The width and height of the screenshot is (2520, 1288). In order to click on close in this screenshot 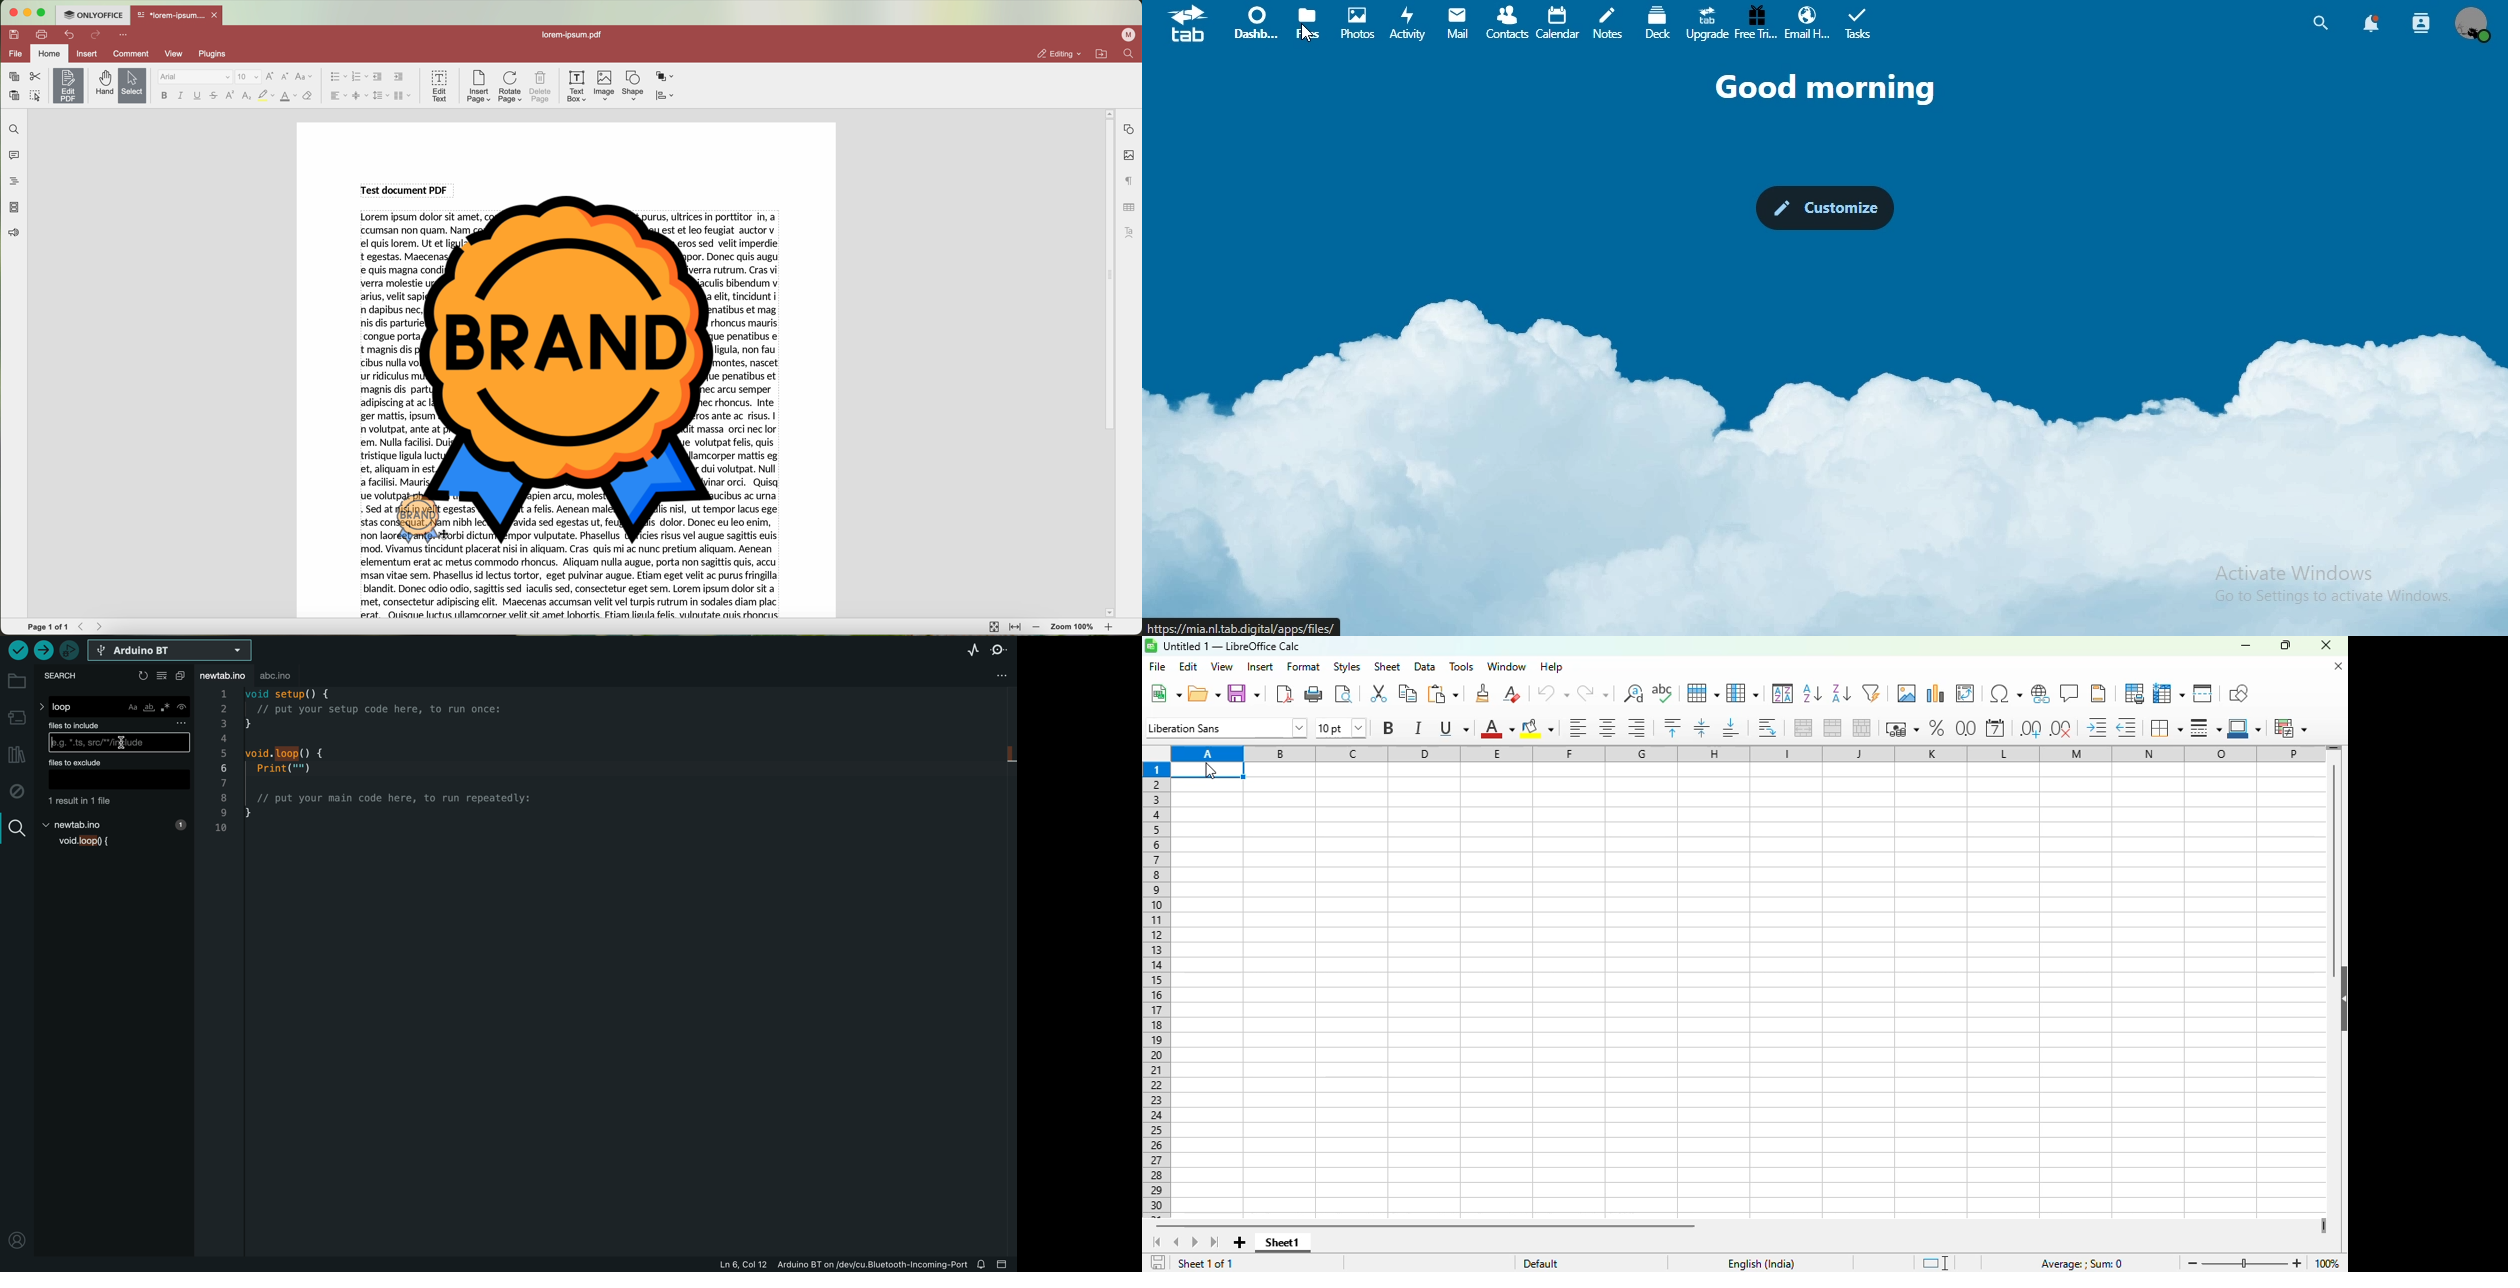, I will do `click(216, 15)`.